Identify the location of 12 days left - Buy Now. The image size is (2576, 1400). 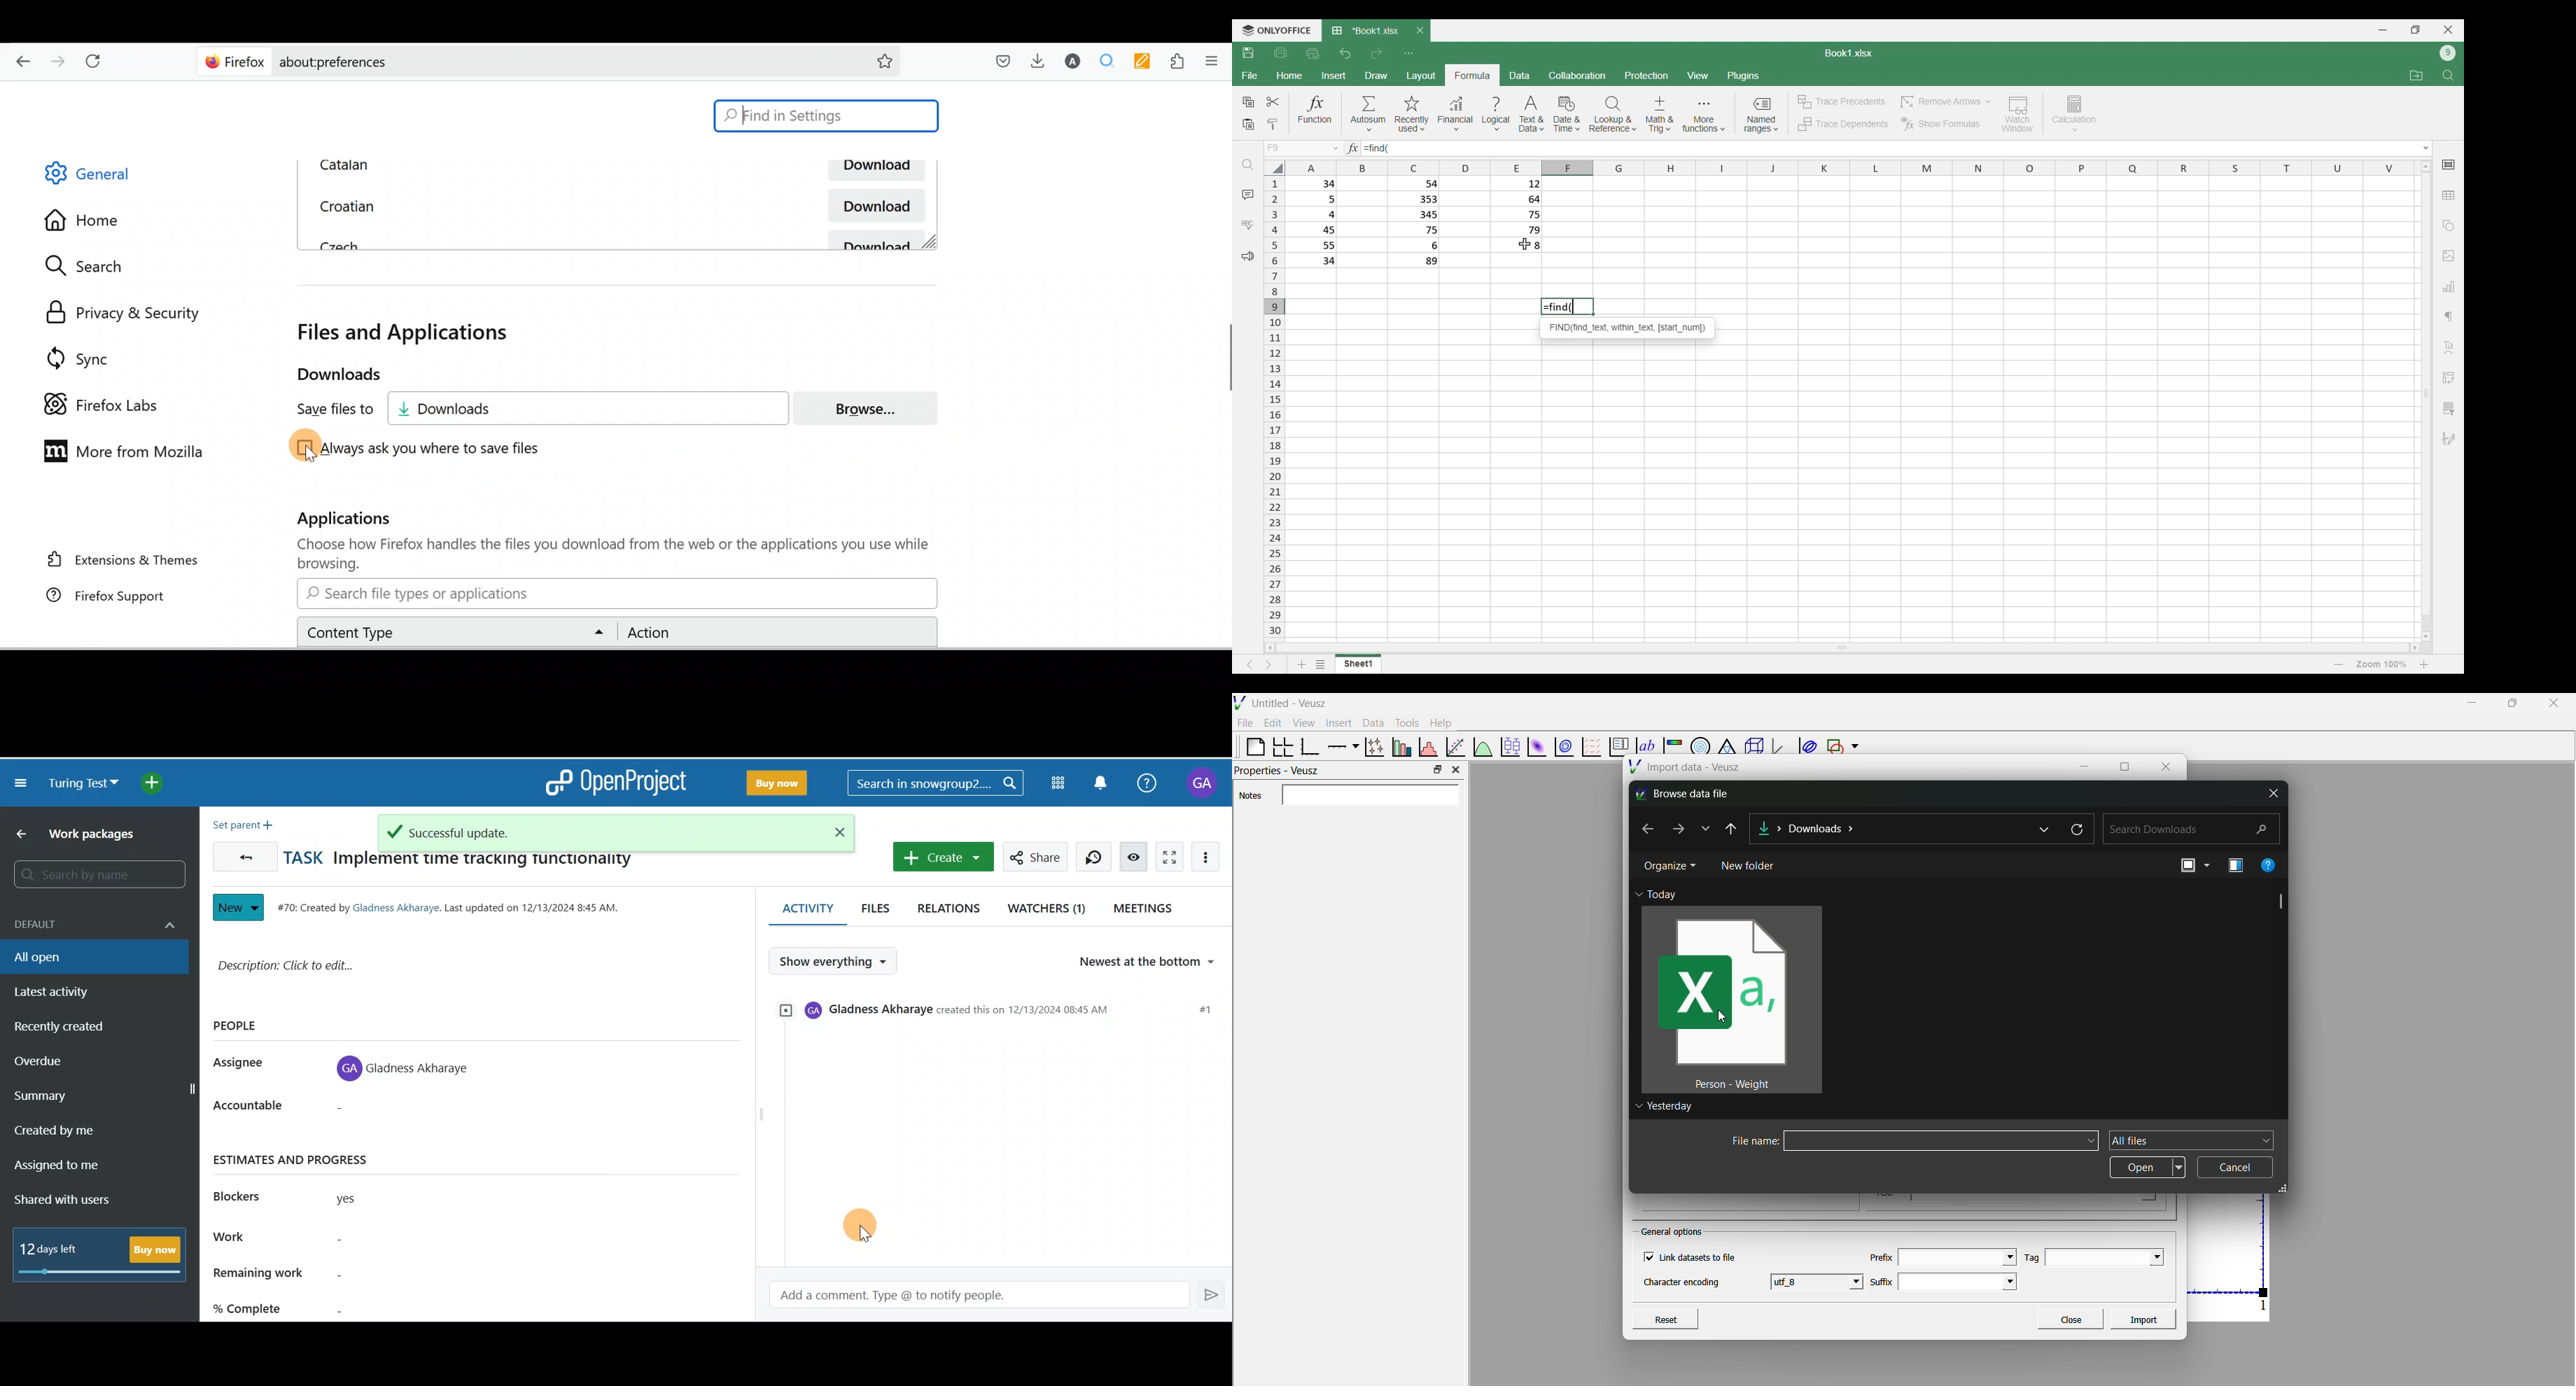
(104, 1251).